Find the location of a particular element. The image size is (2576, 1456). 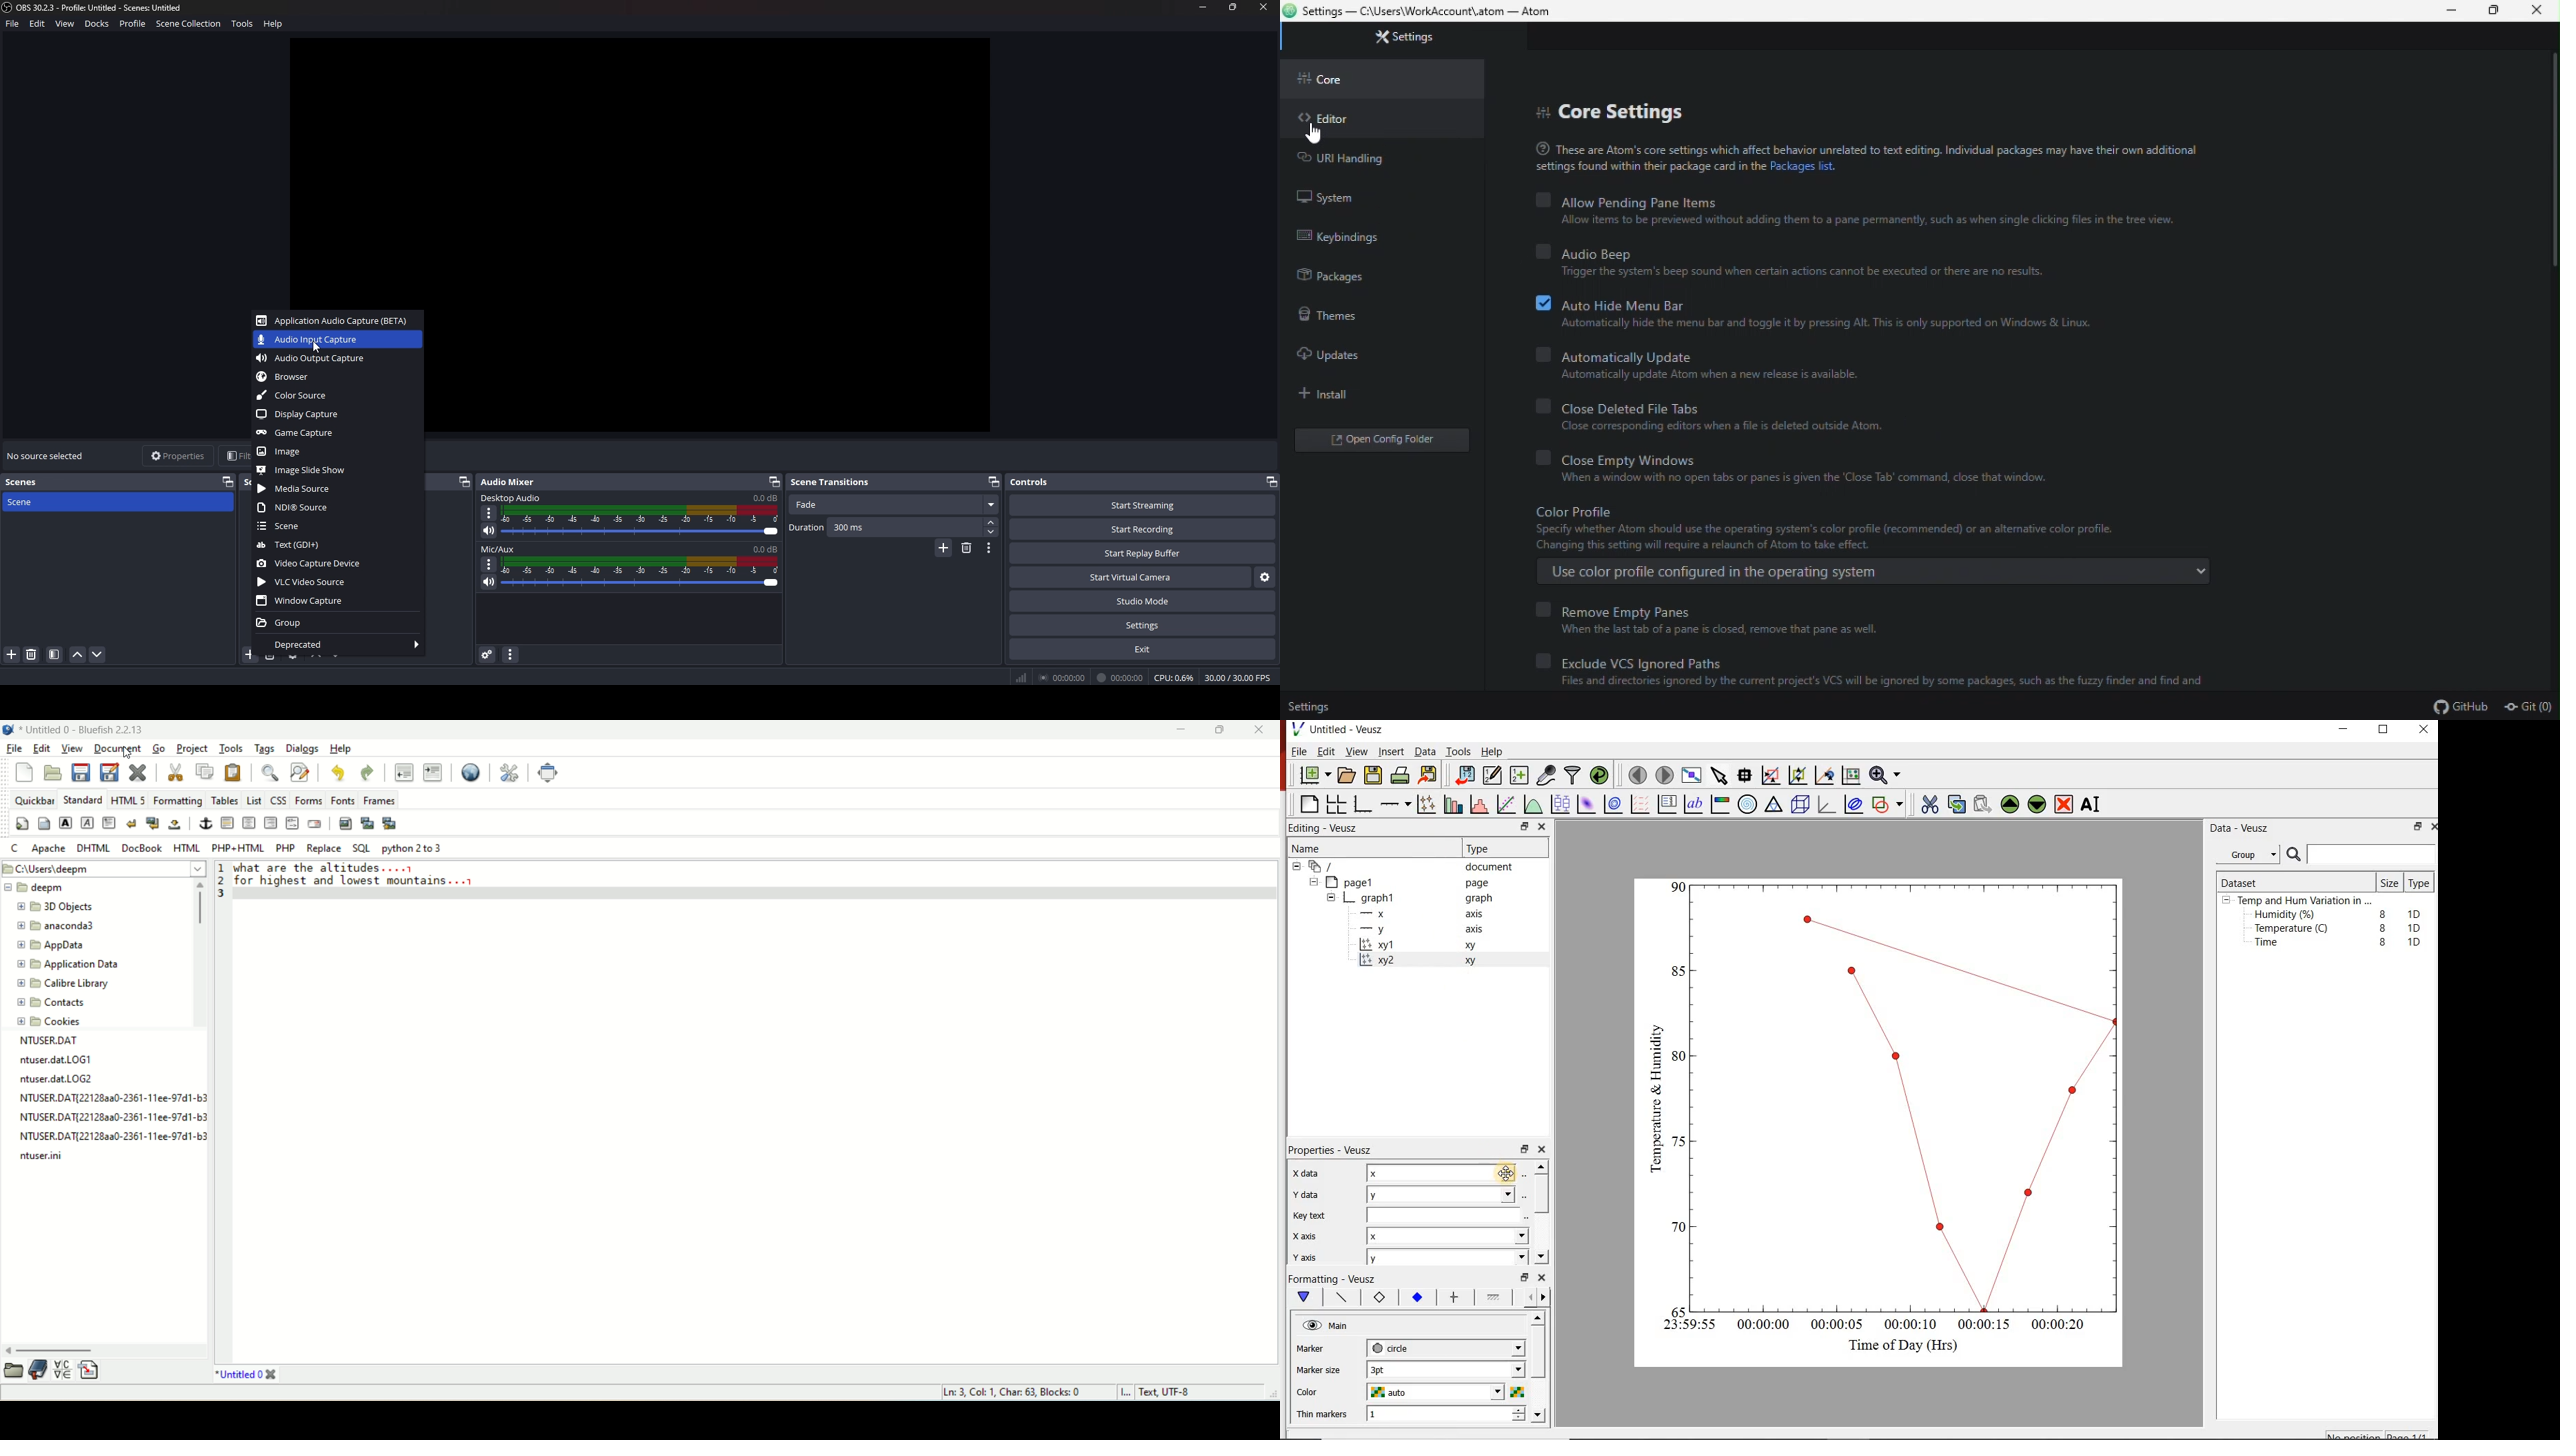

restore down is located at coordinates (1523, 1150).